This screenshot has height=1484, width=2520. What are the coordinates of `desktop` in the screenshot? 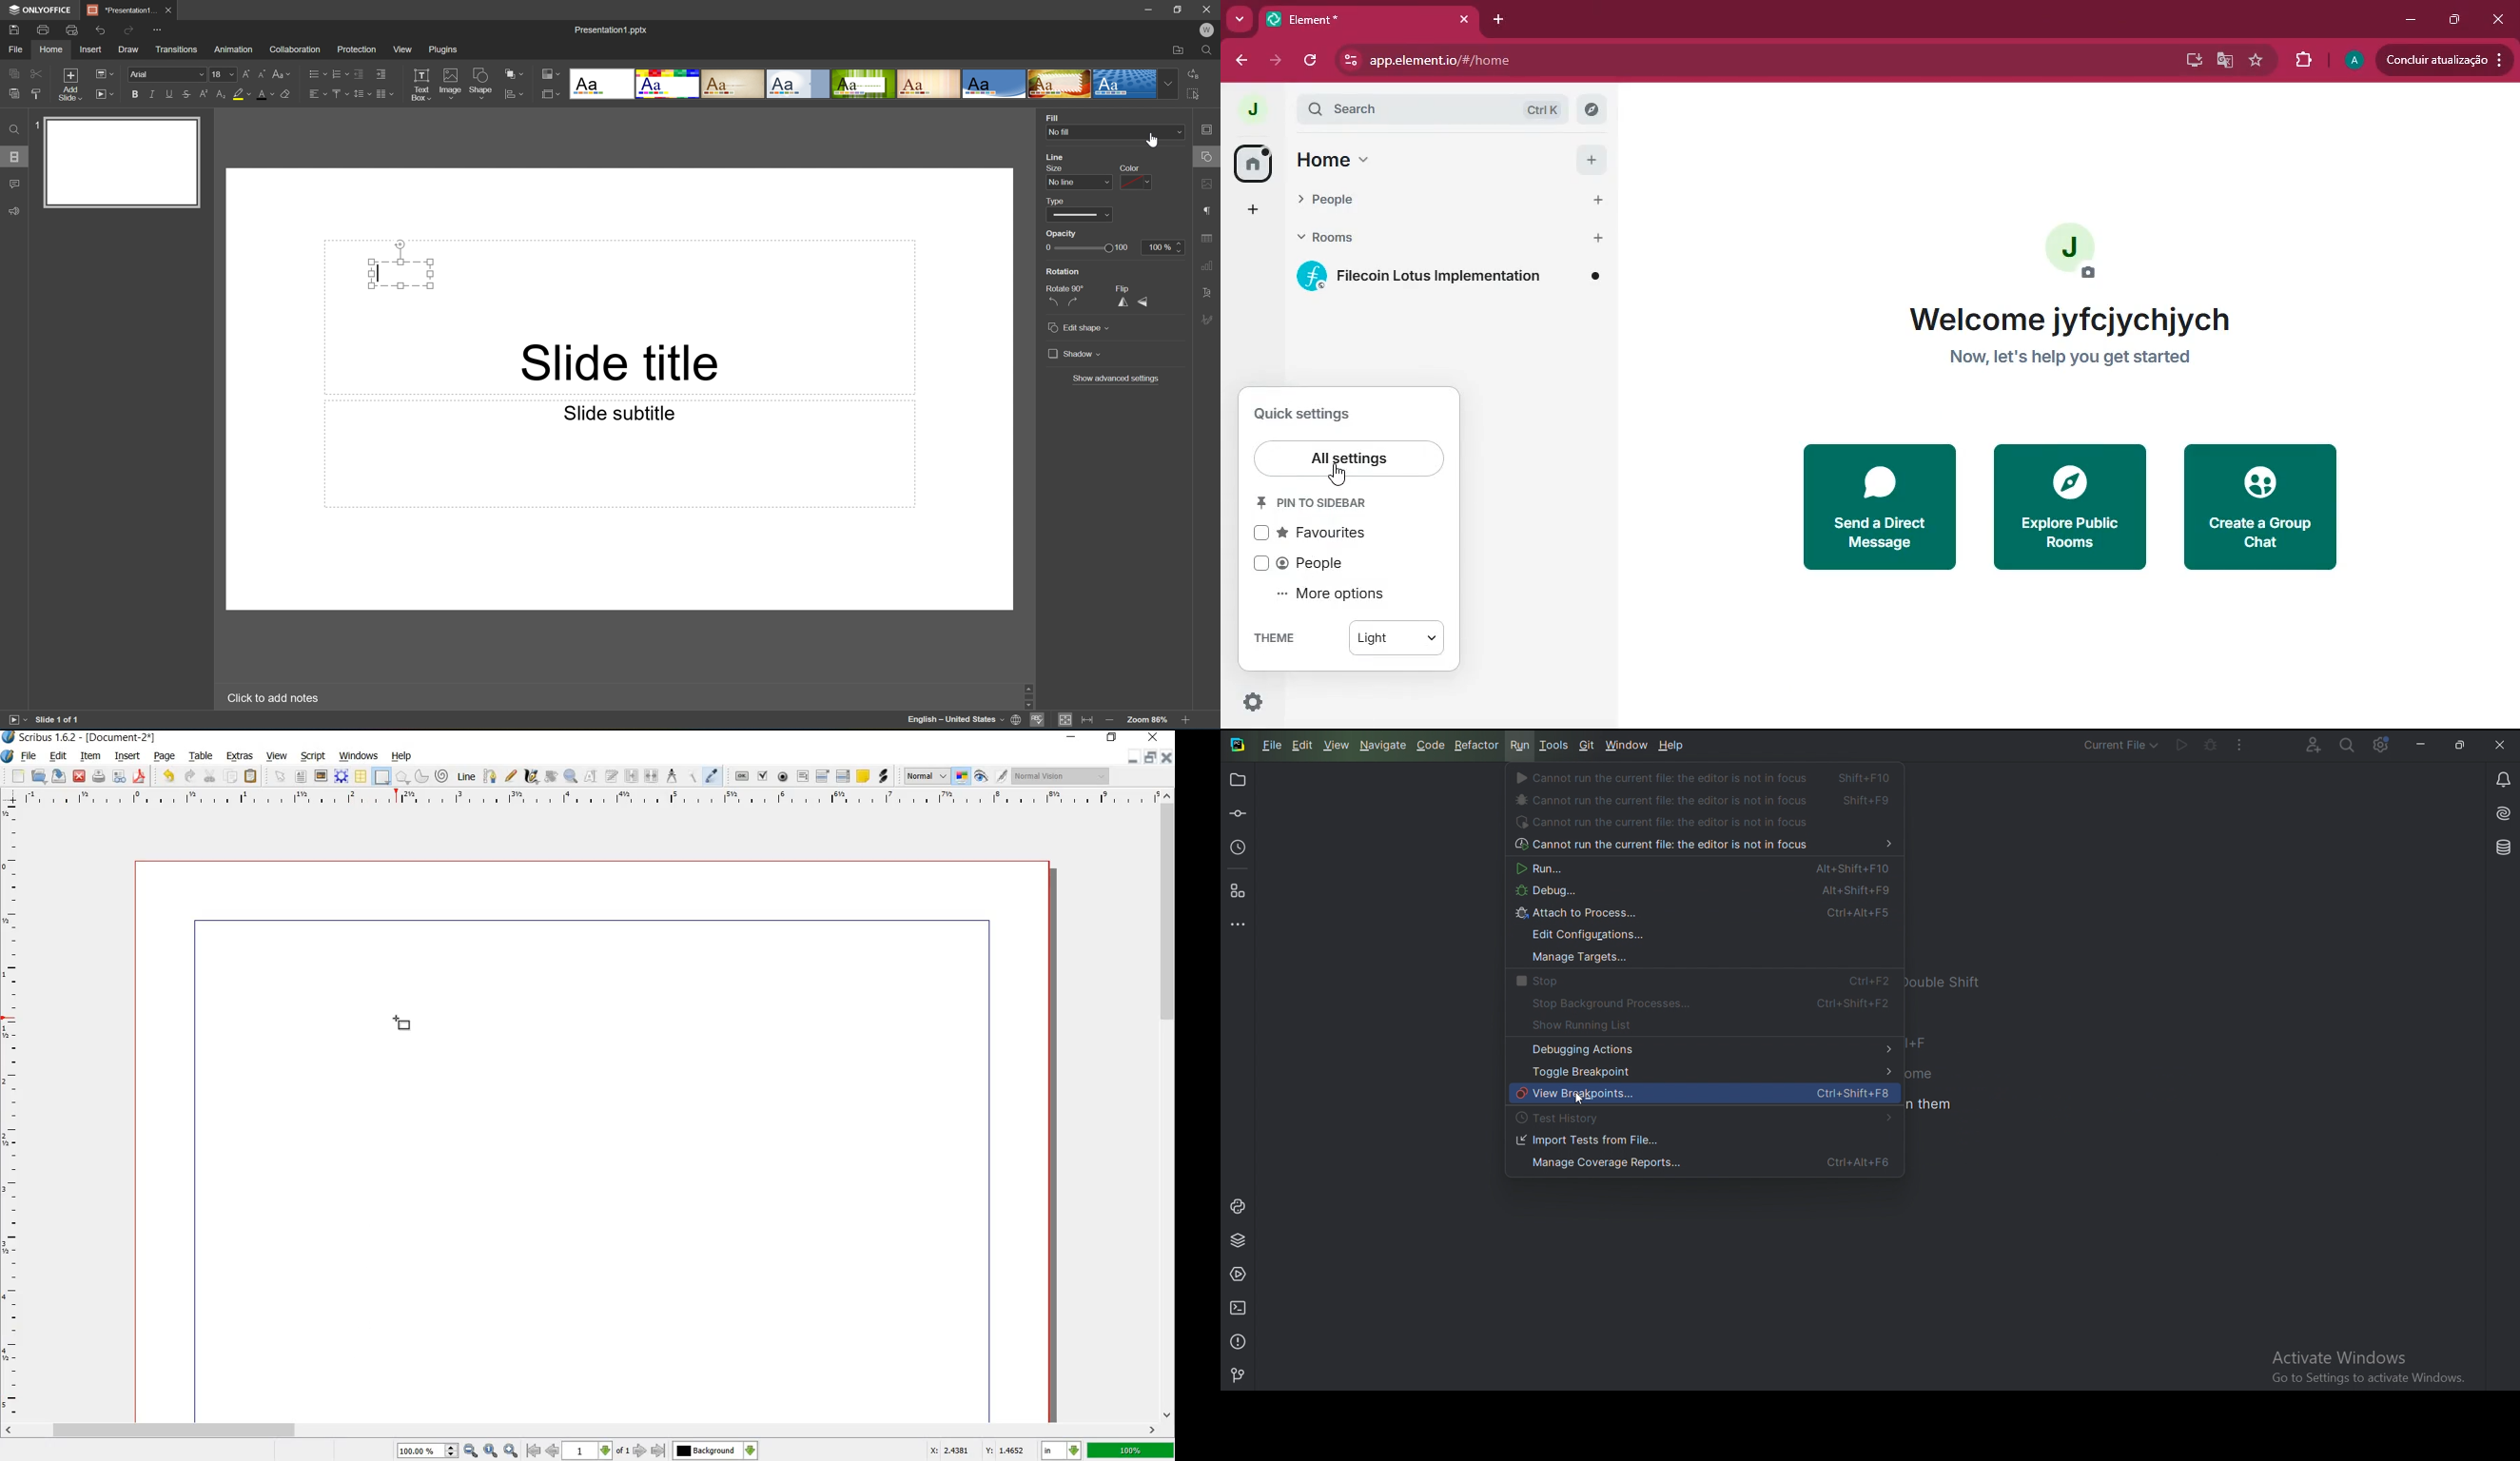 It's located at (2191, 61).